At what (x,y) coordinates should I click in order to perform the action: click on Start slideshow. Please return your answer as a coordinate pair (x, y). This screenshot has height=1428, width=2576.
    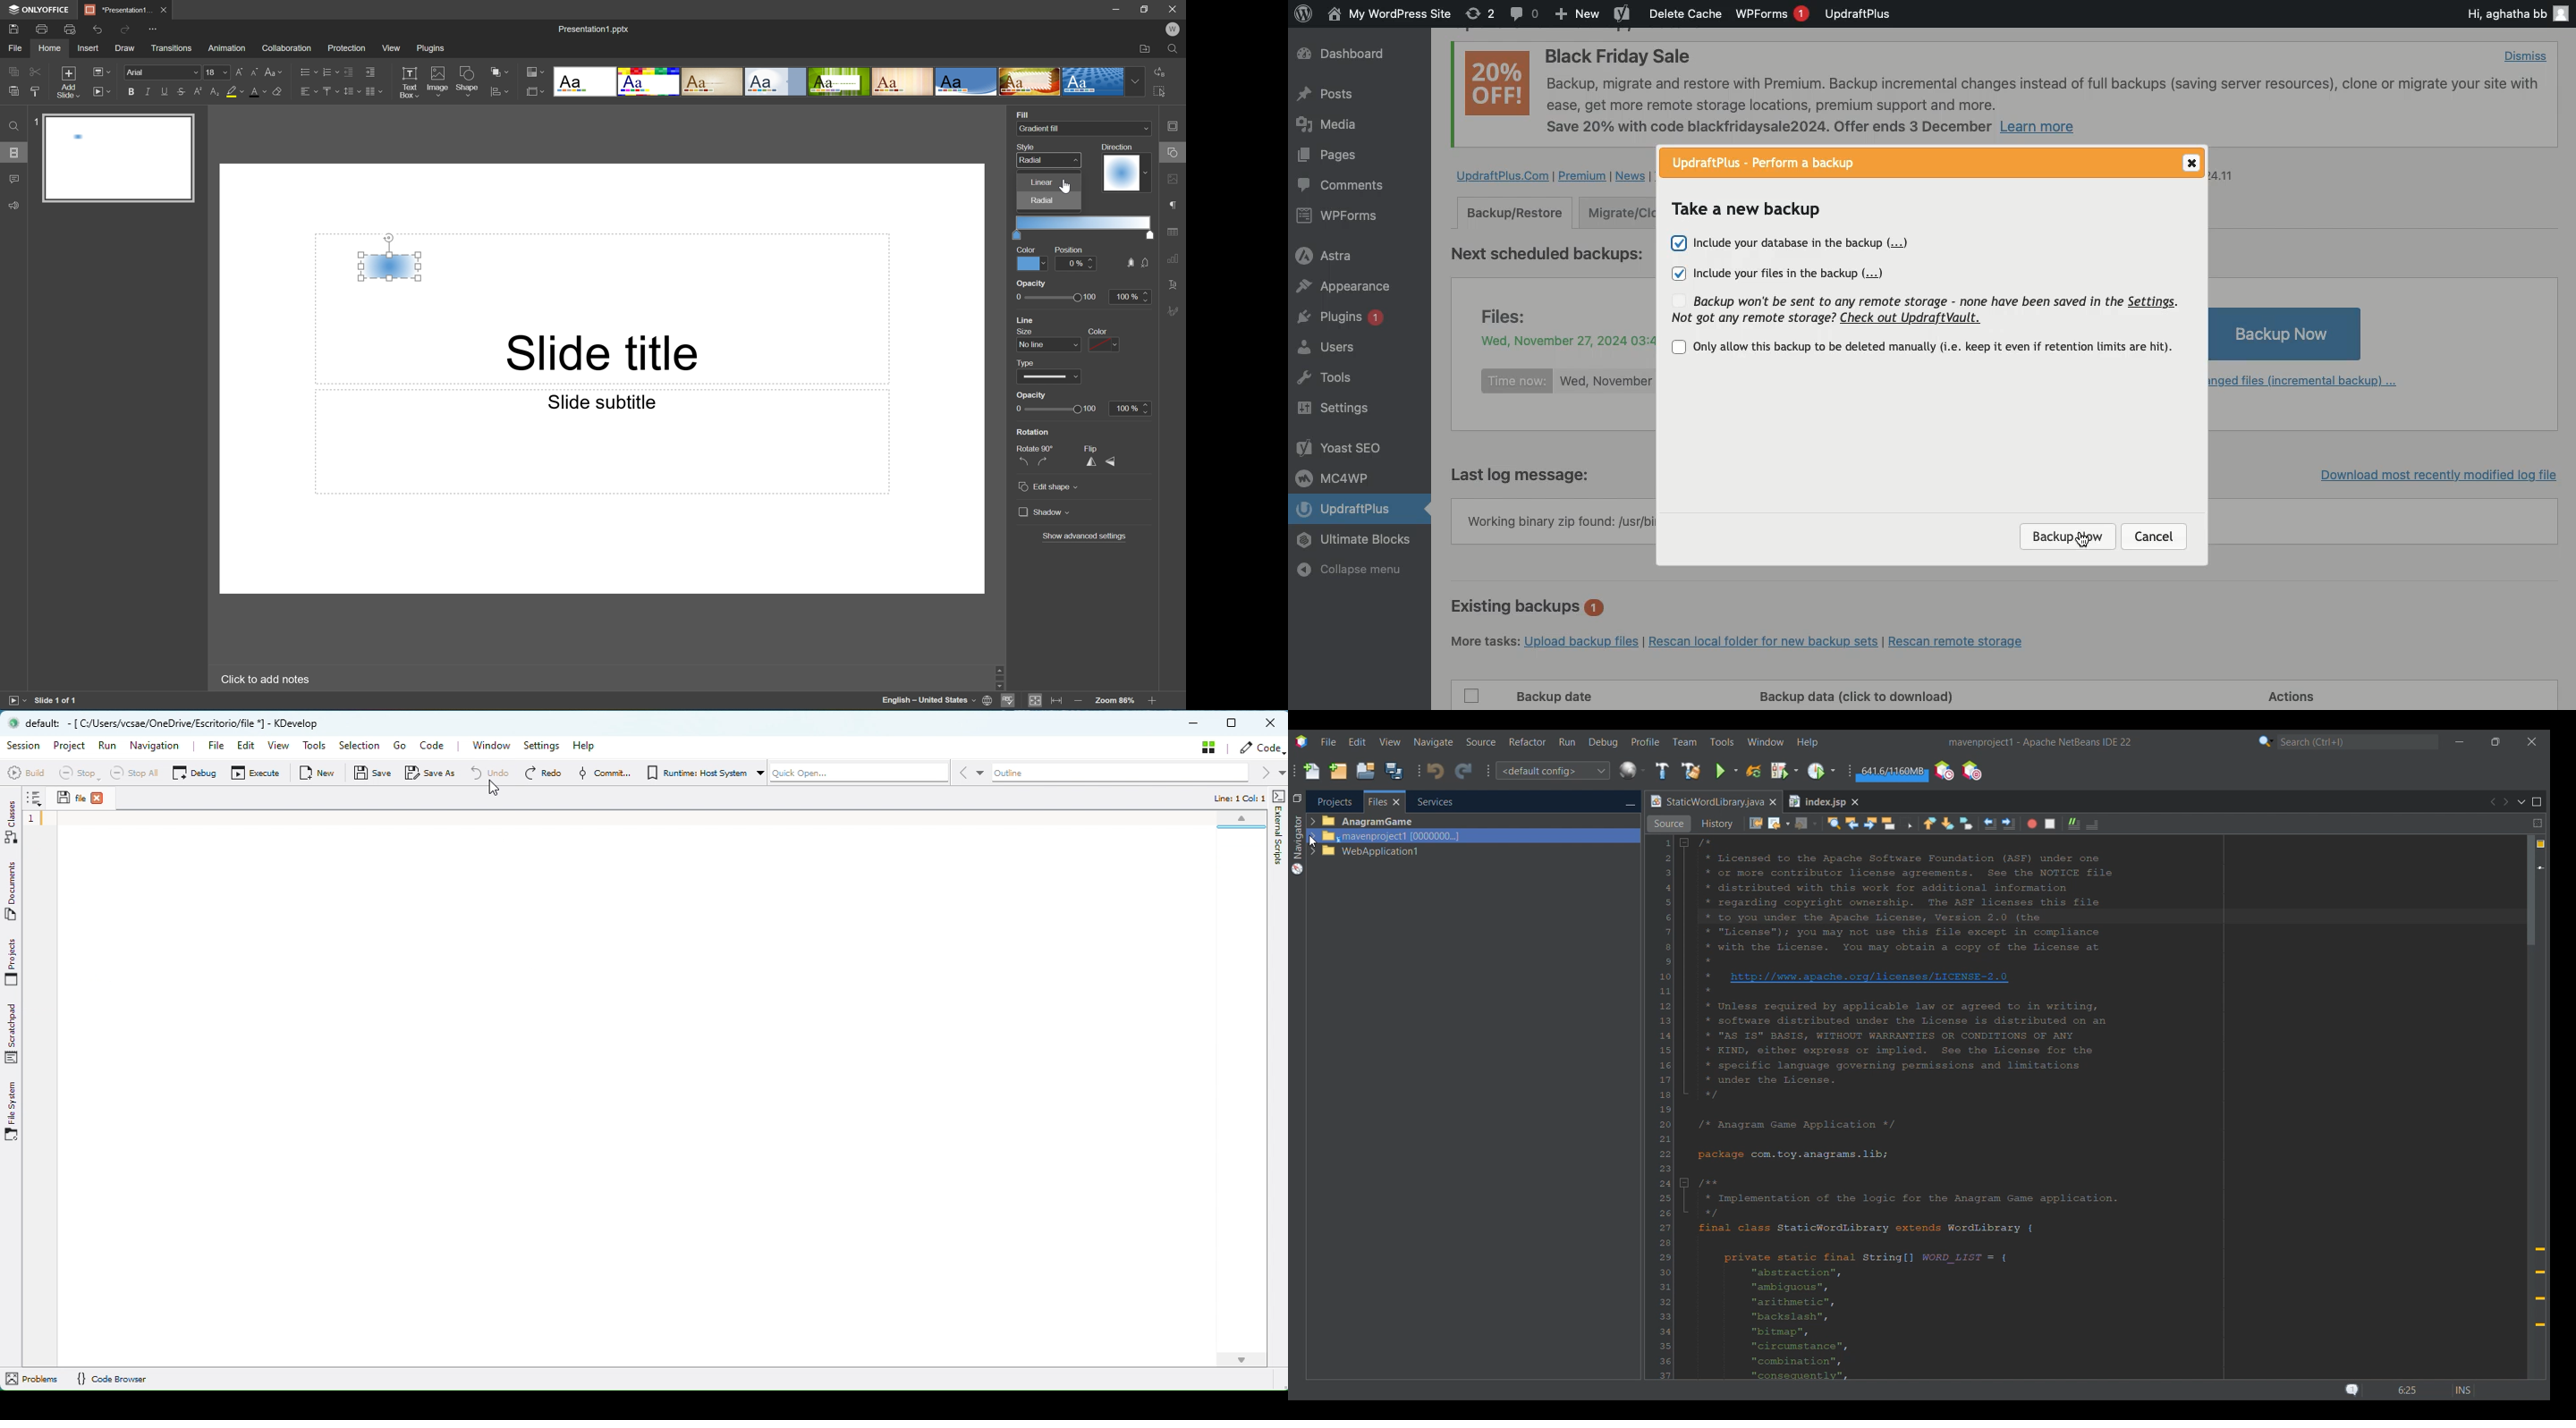
    Looking at the image, I should click on (101, 90).